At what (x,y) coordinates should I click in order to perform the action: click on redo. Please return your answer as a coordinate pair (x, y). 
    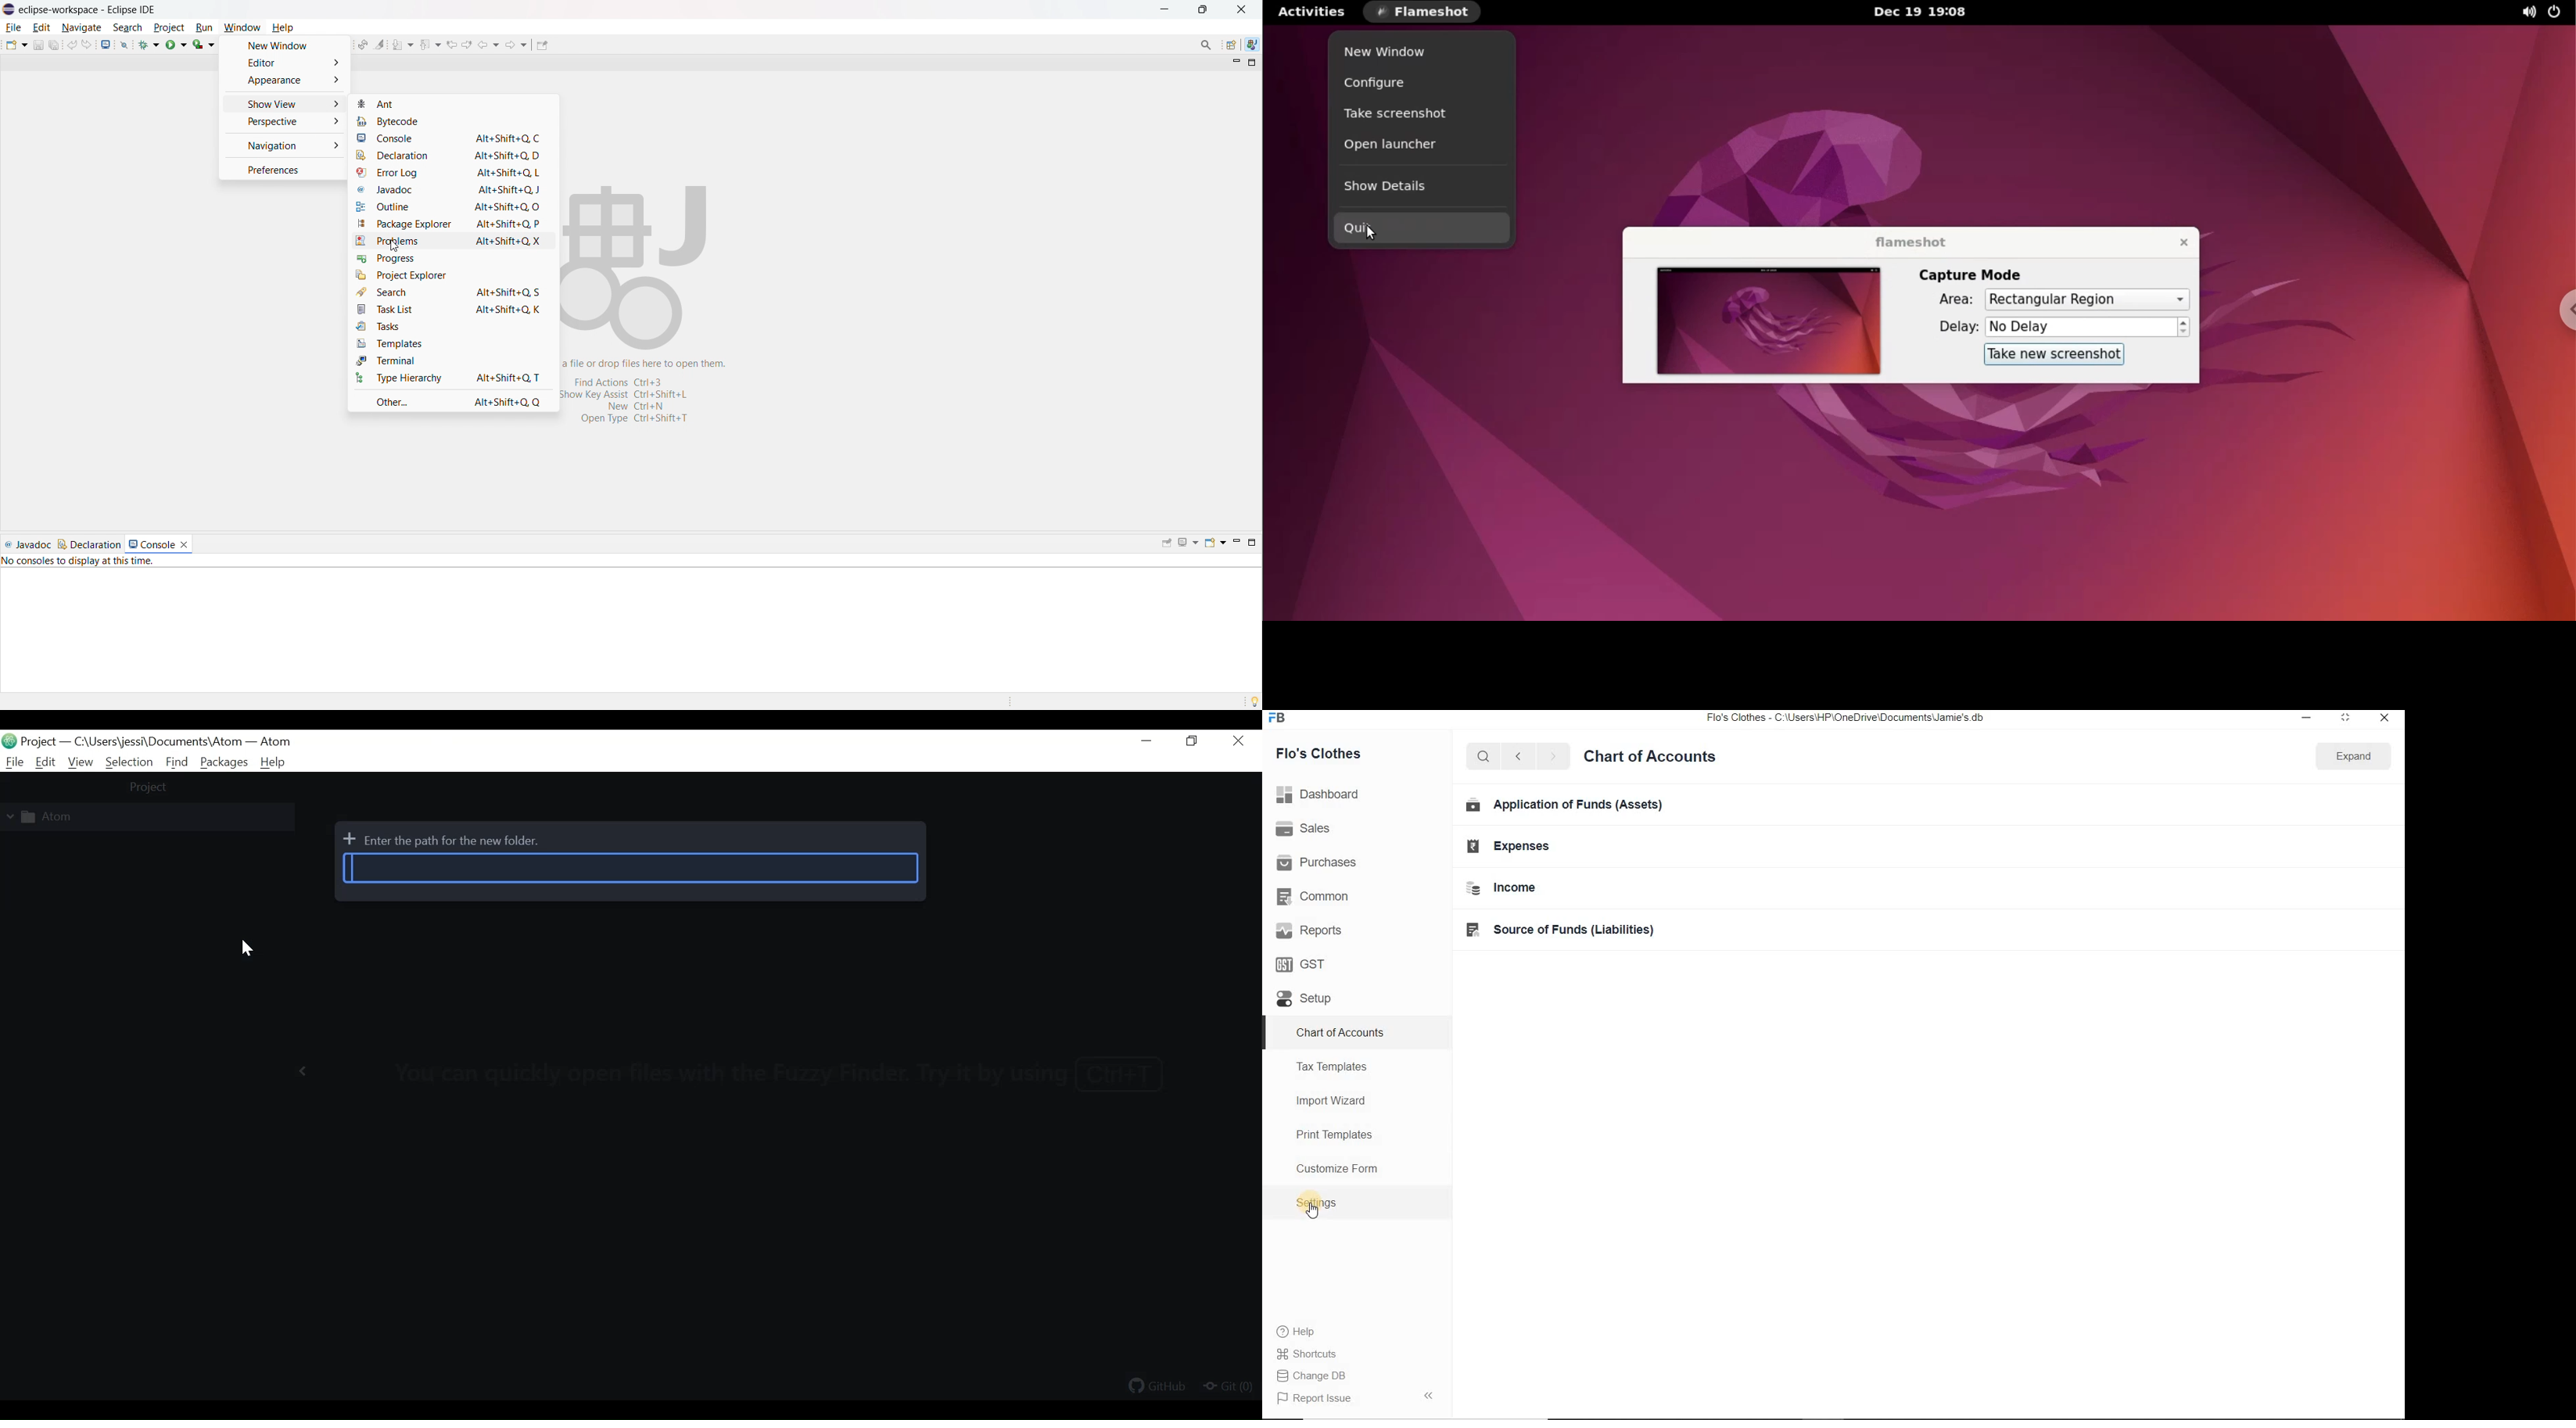
    Looking at the image, I should click on (86, 43).